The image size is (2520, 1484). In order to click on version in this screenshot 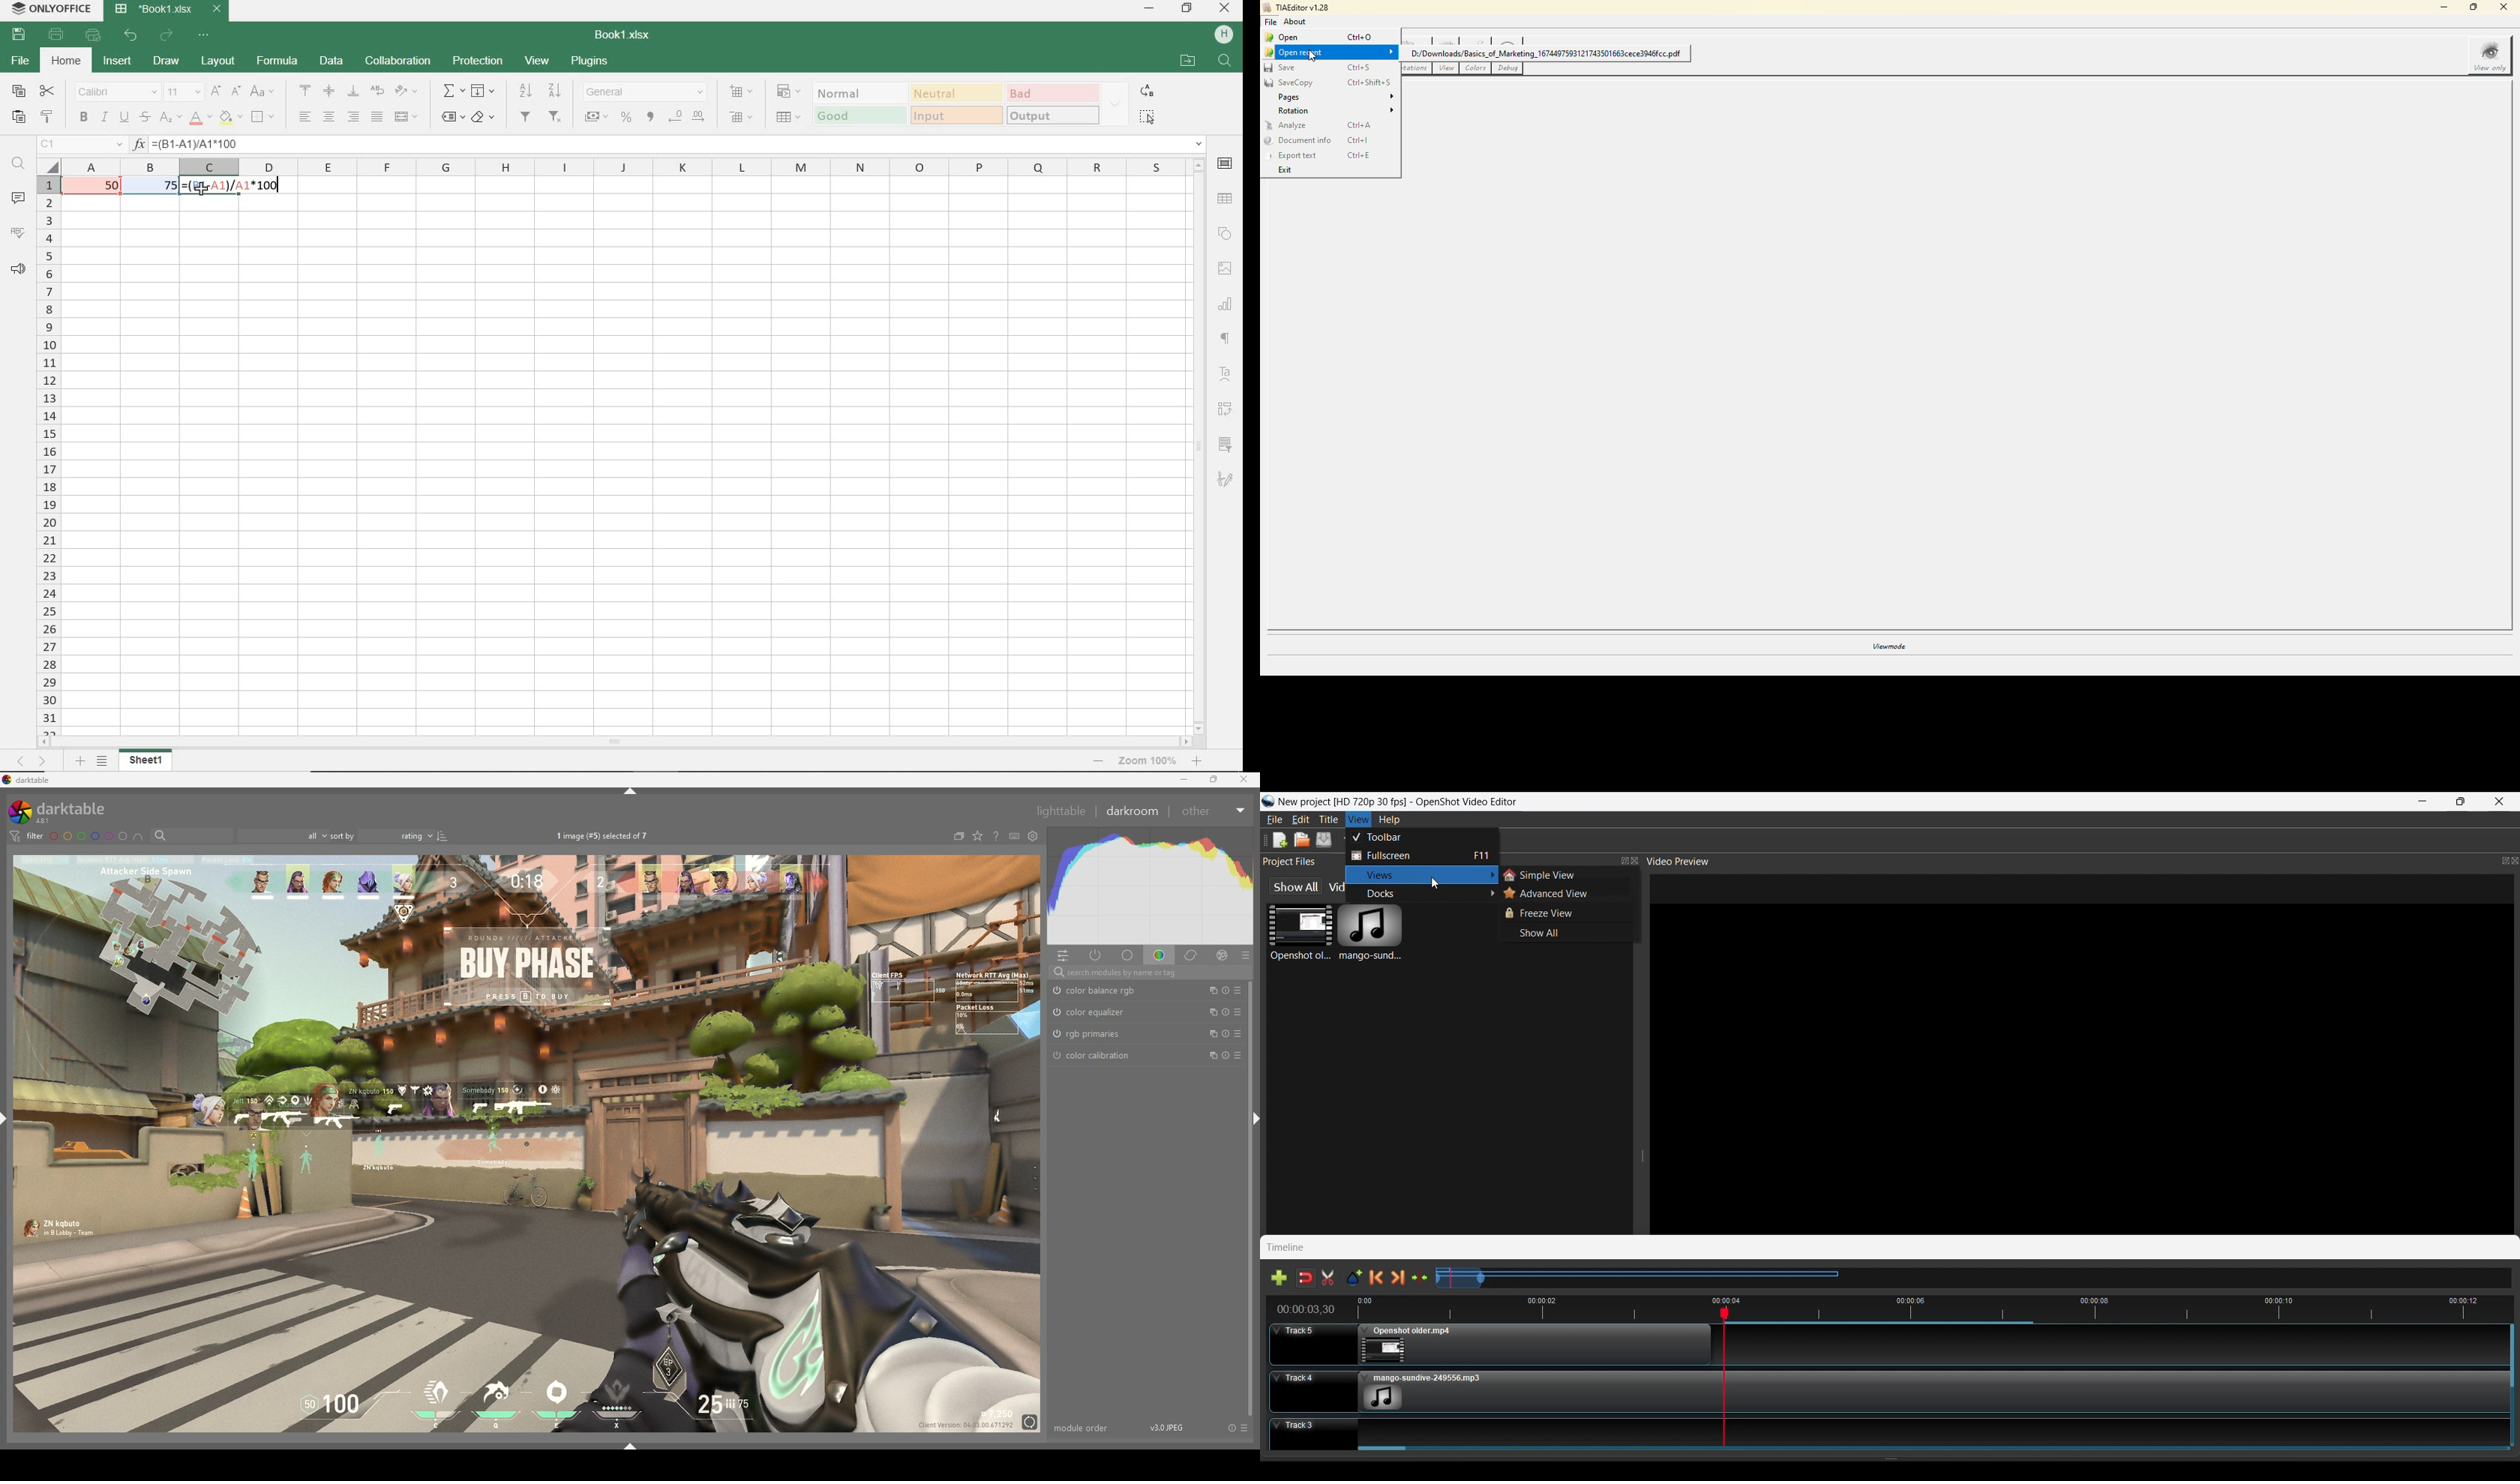, I will do `click(1167, 1427)`.